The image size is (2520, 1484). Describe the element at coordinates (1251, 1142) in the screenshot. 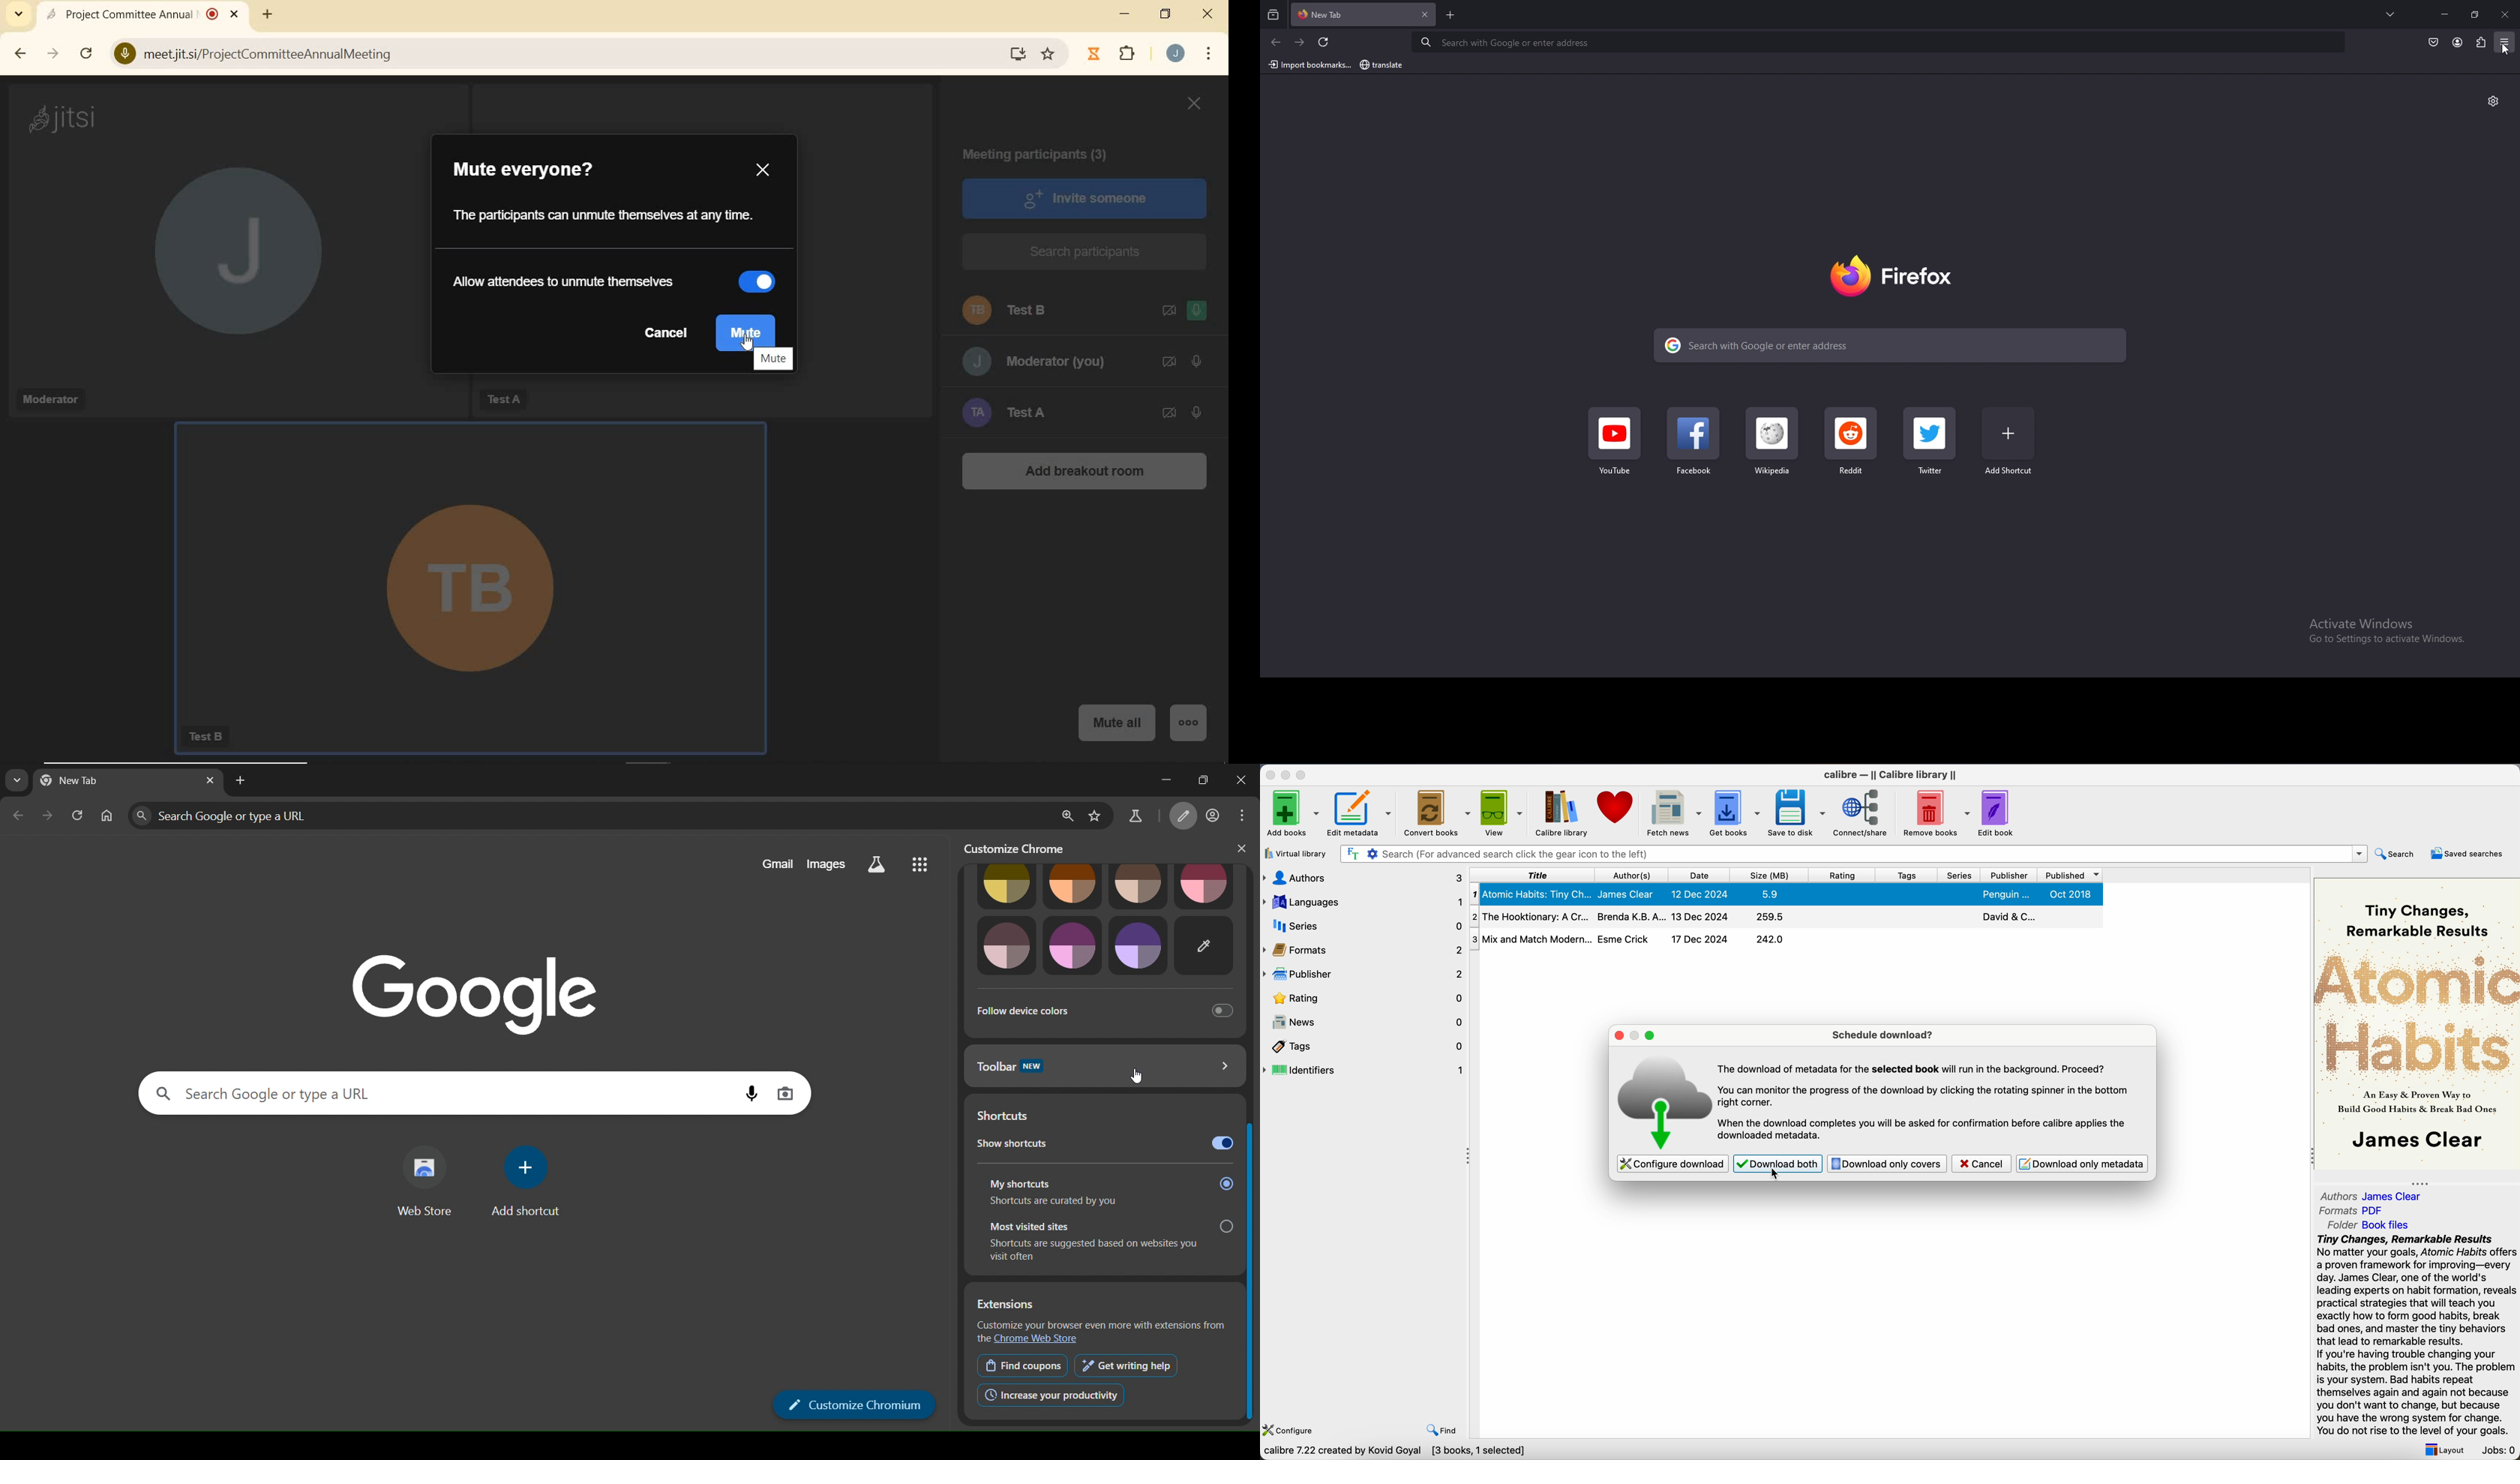

I see `vertical scrollbar` at that location.